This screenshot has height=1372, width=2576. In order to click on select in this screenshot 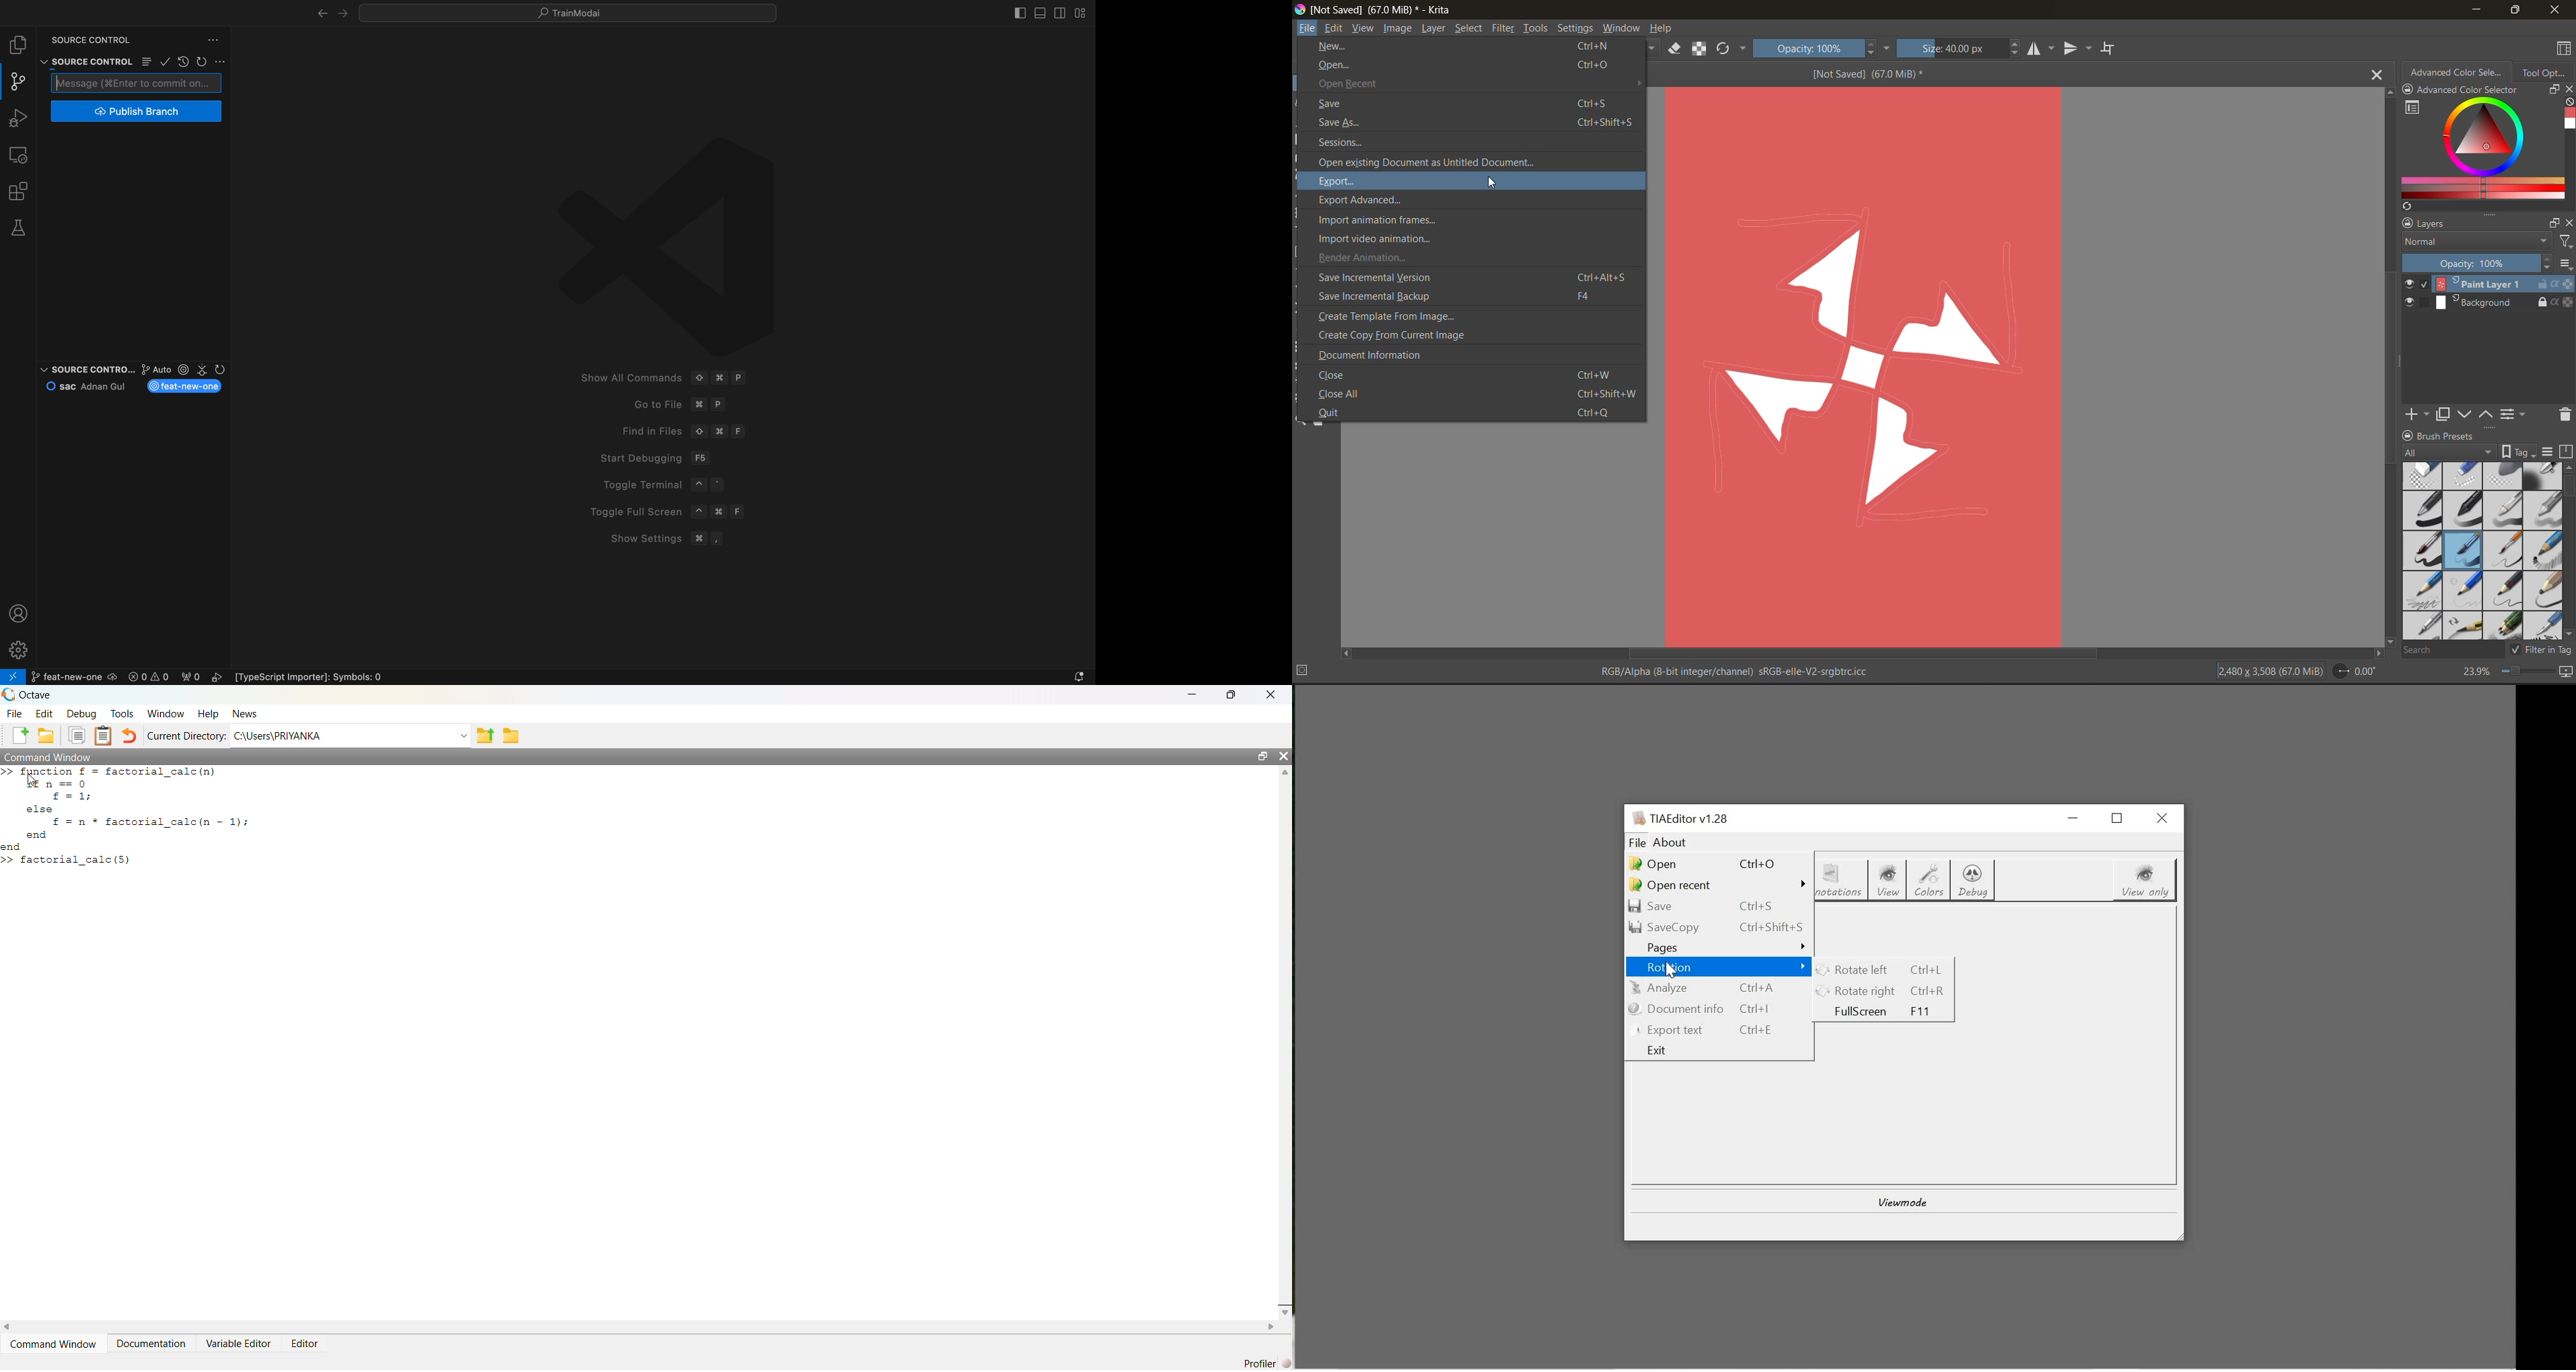, I will do `click(1471, 29)`.